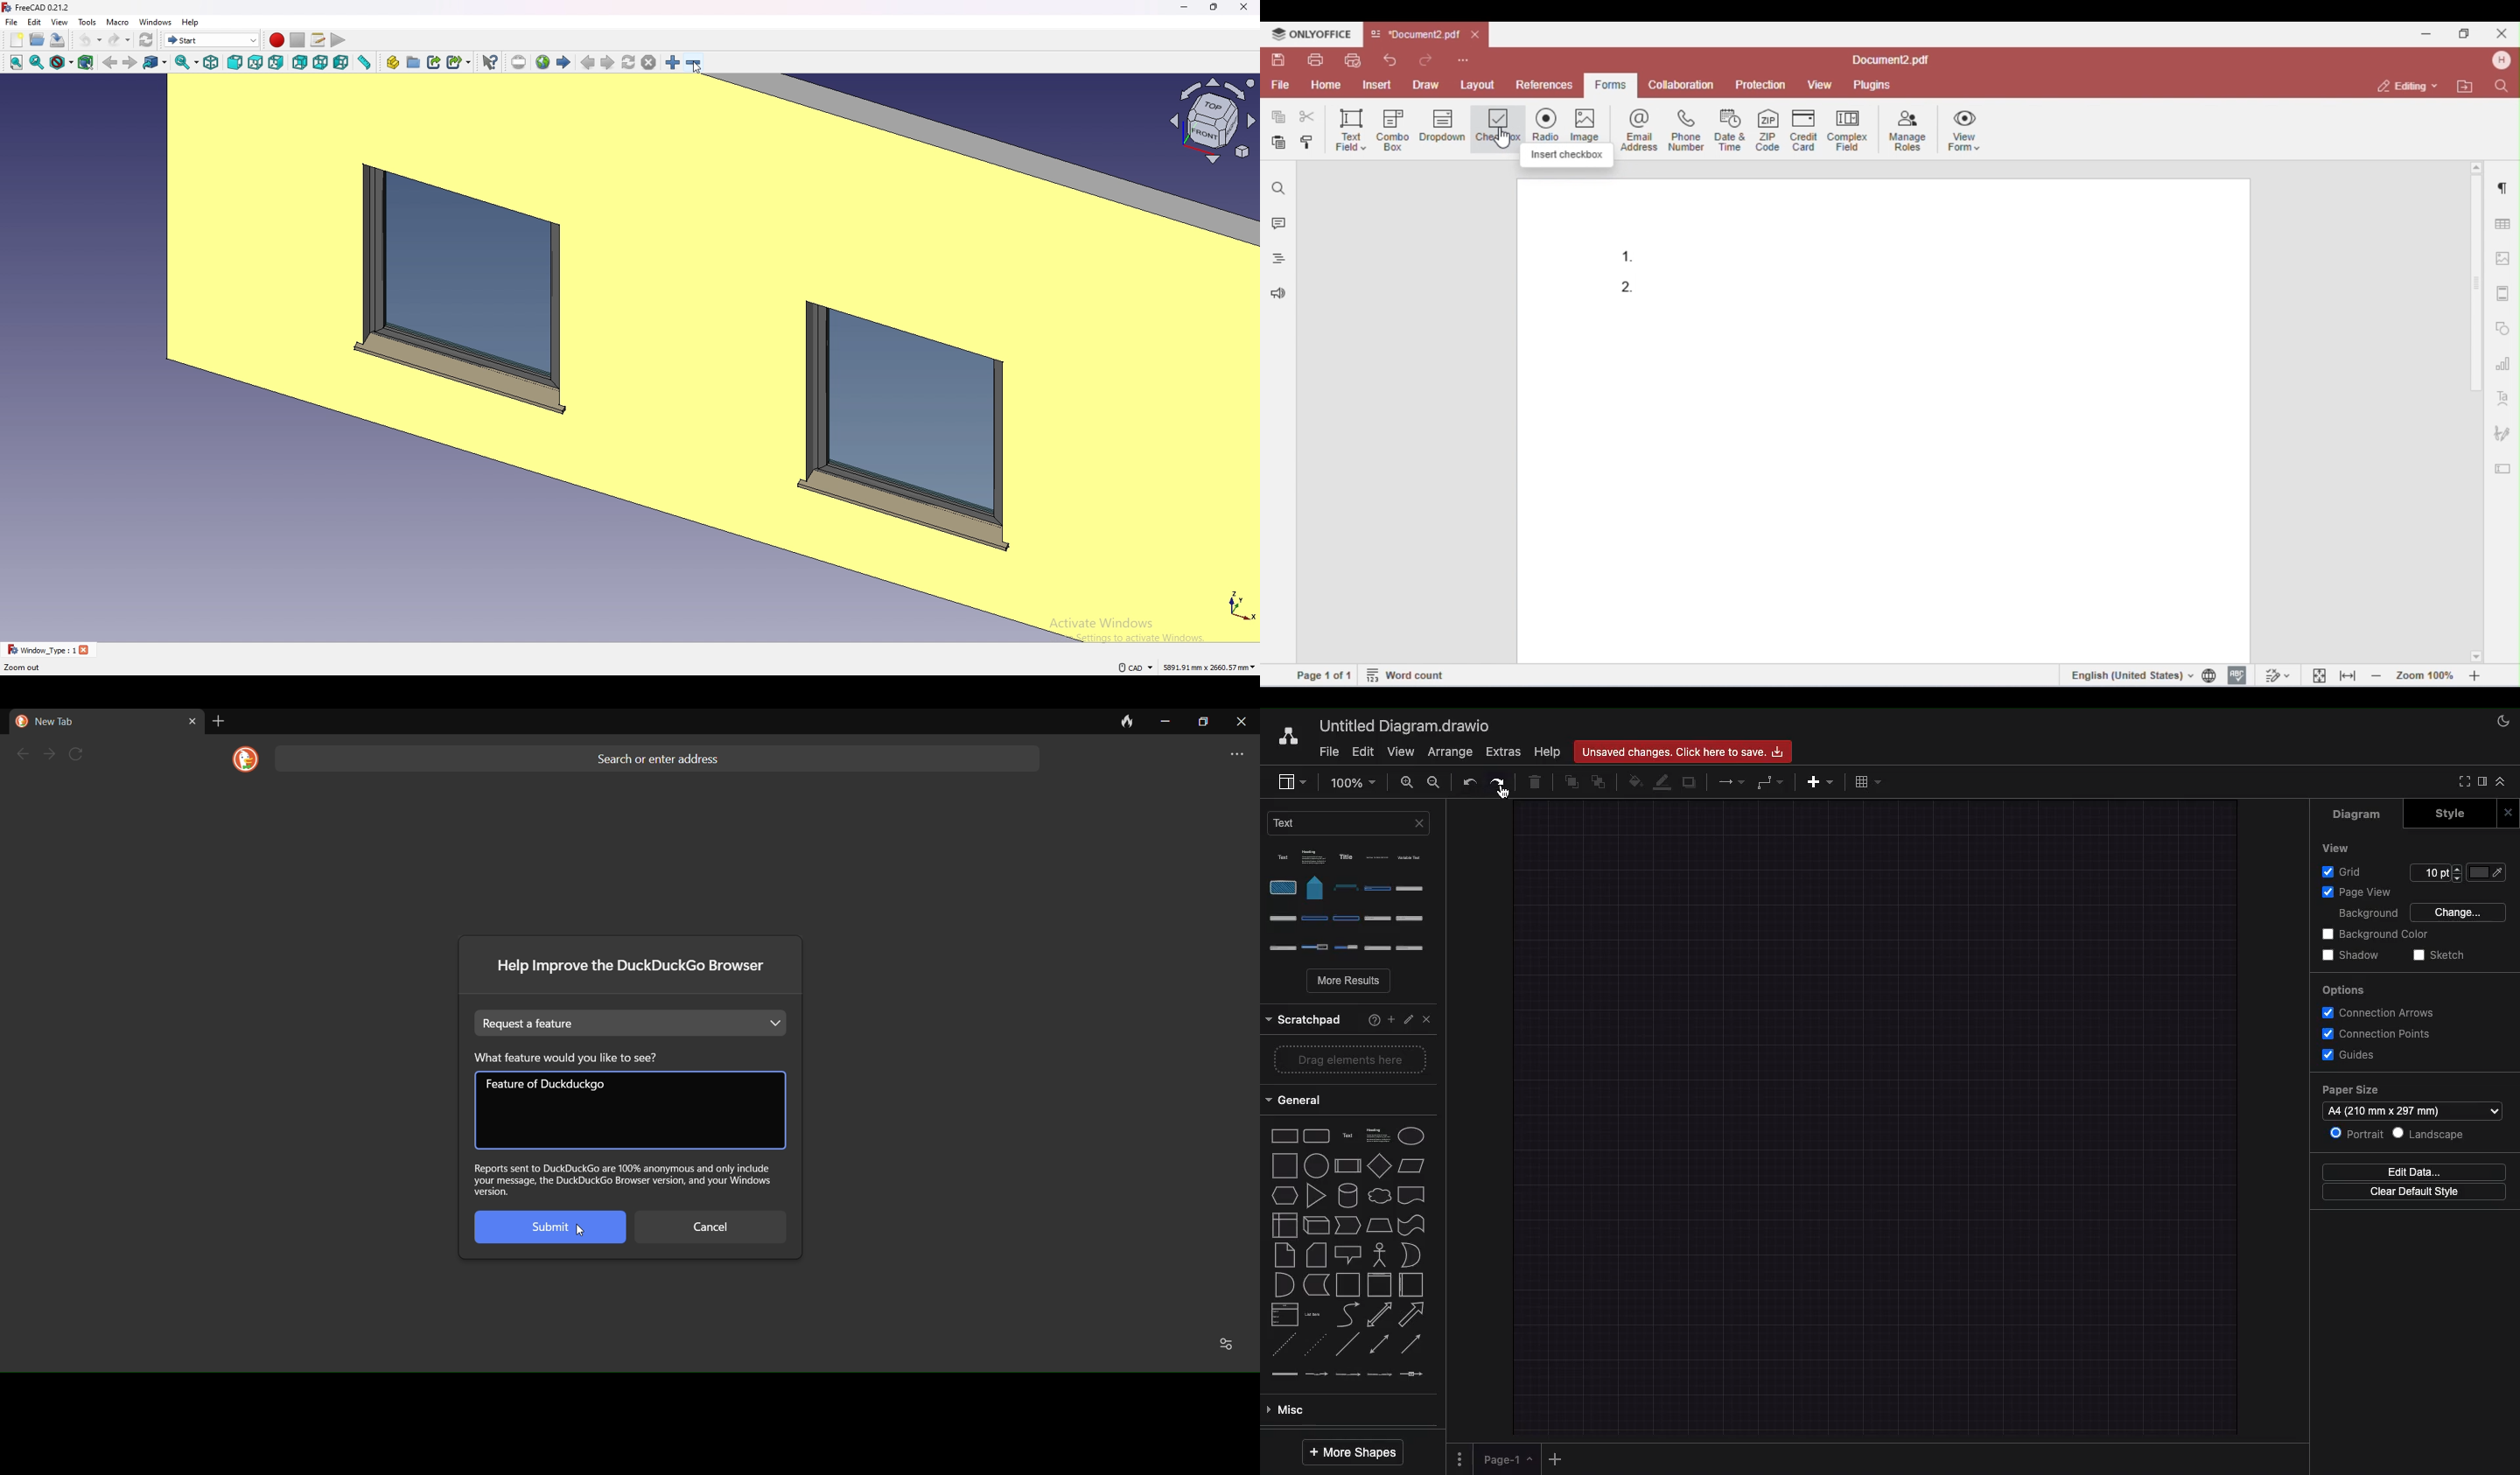 This screenshot has height=1484, width=2520. What do you see at coordinates (1364, 751) in the screenshot?
I see `Edit` at bounding box center [1364, 751].